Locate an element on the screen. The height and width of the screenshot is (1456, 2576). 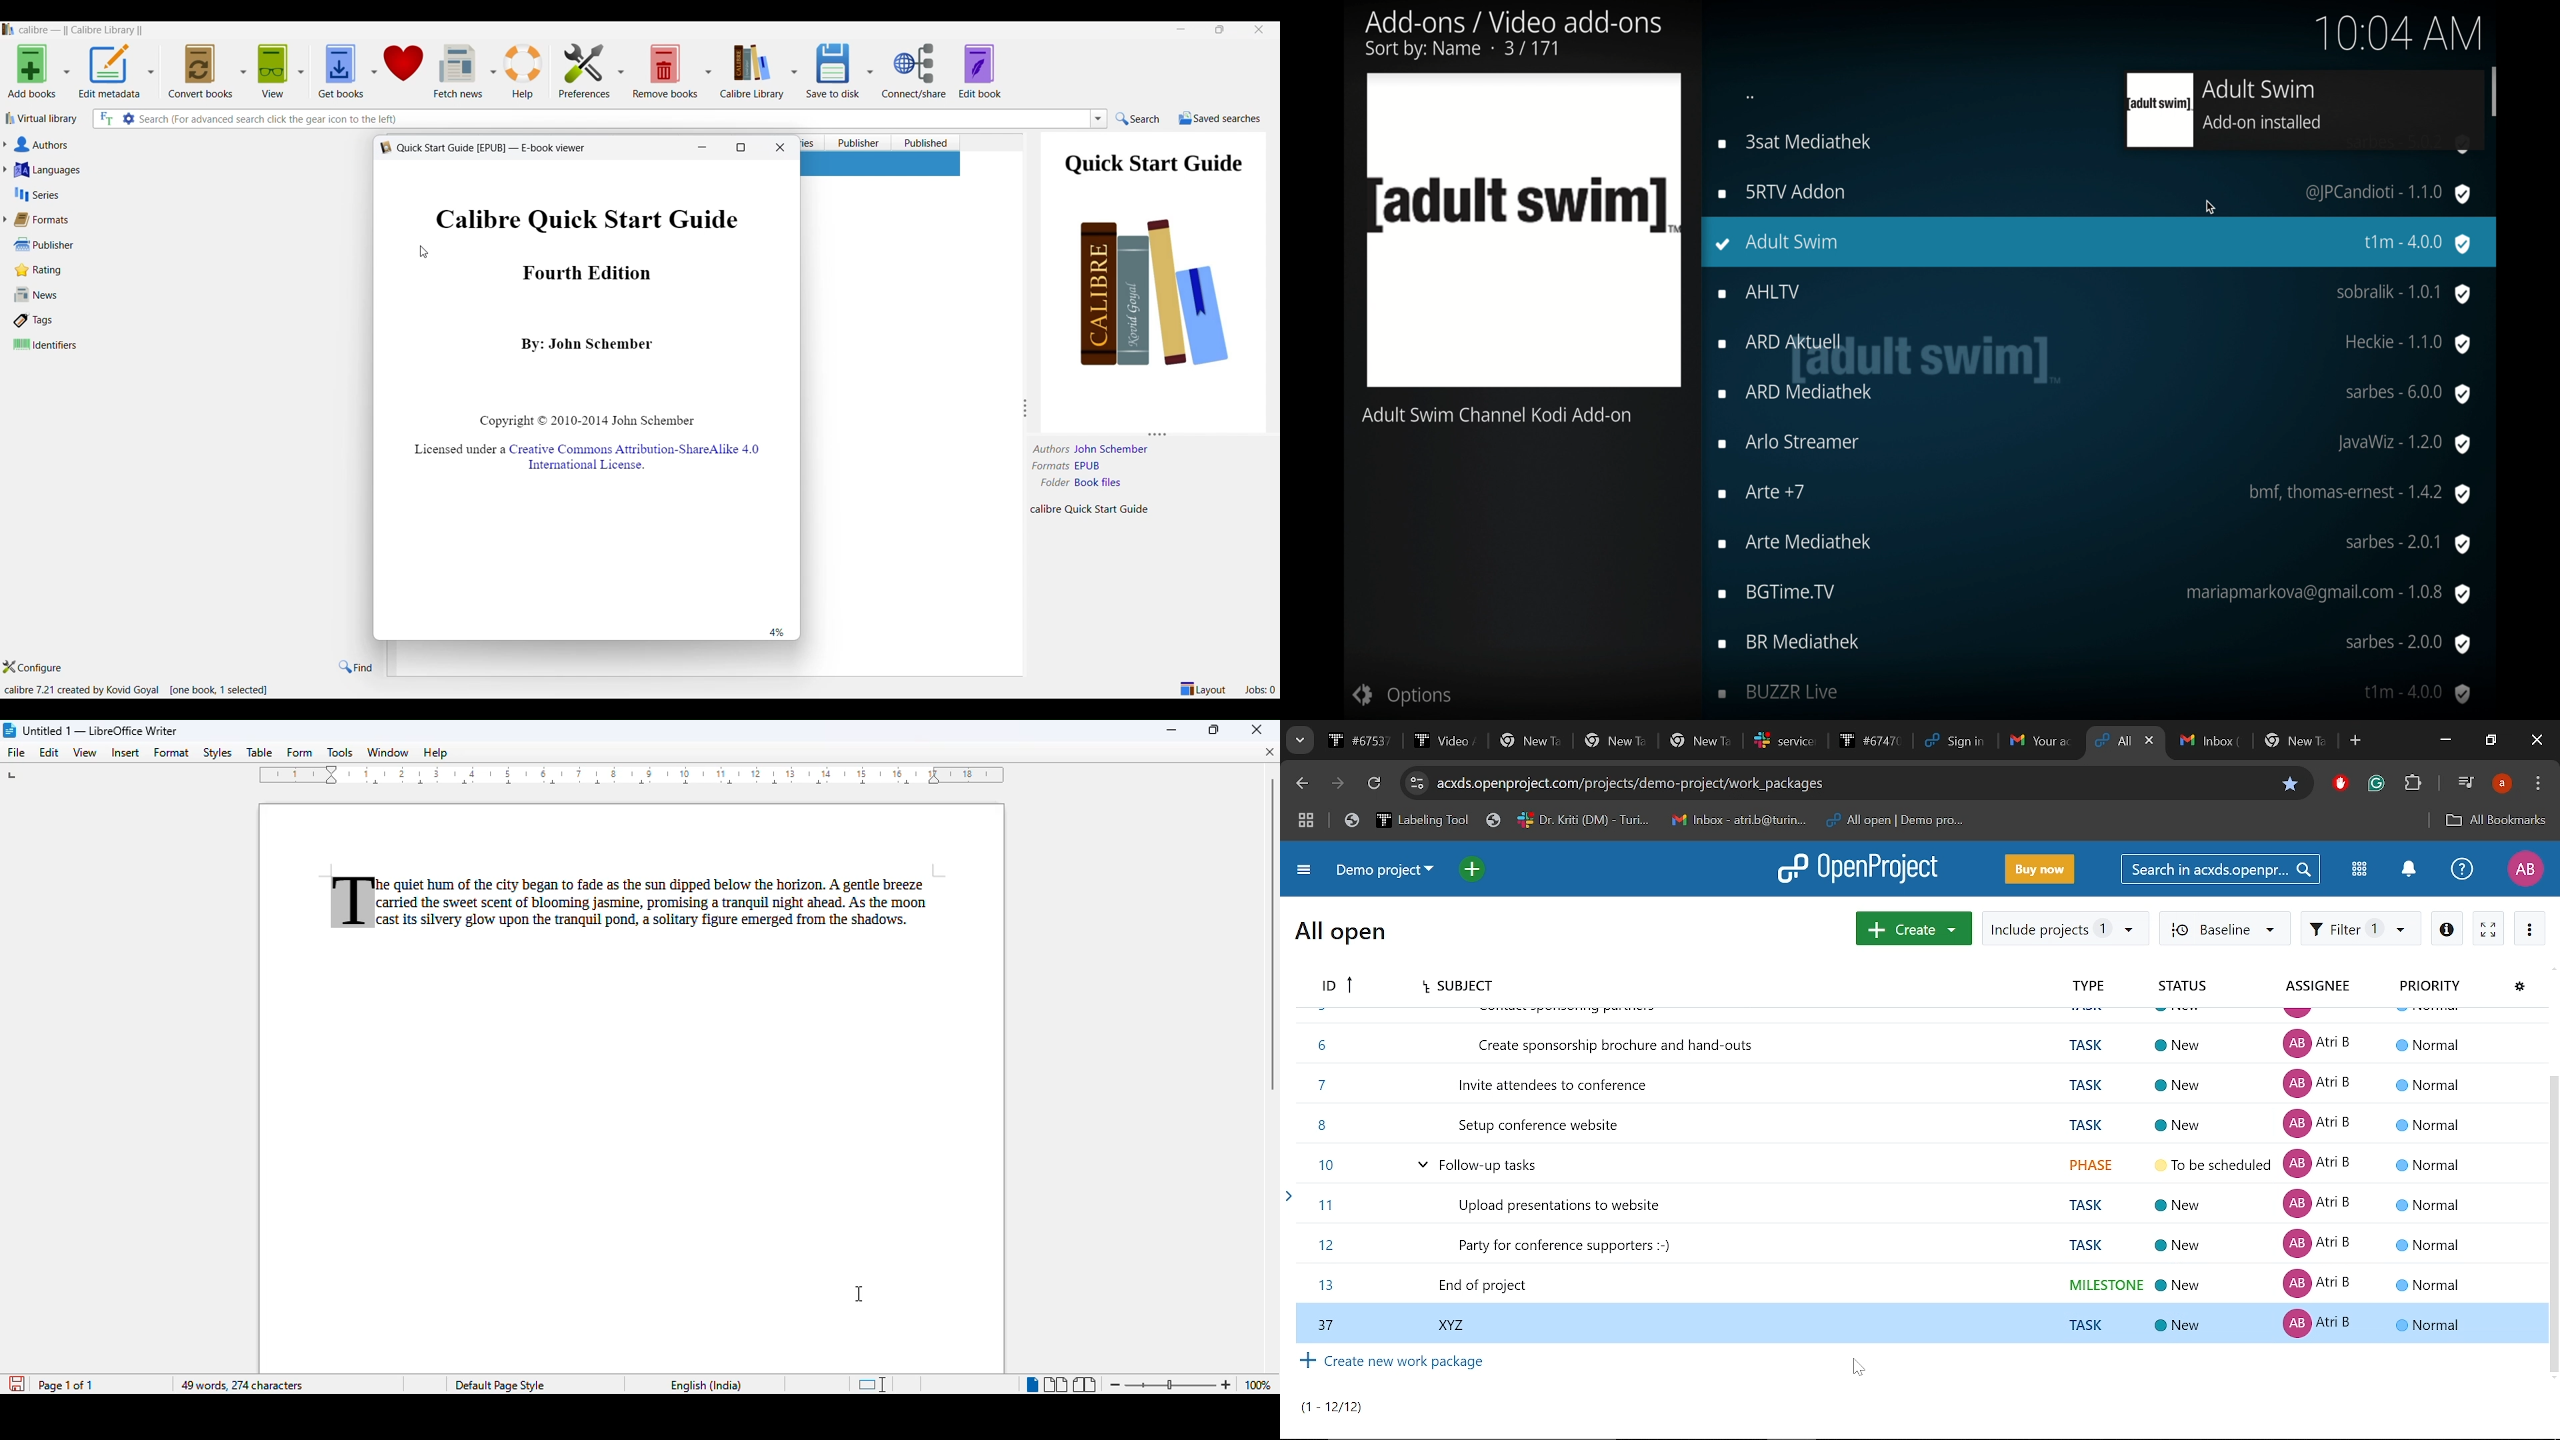
drop cap added to the first letter of the paragraph is located at coordinates (350, 902).